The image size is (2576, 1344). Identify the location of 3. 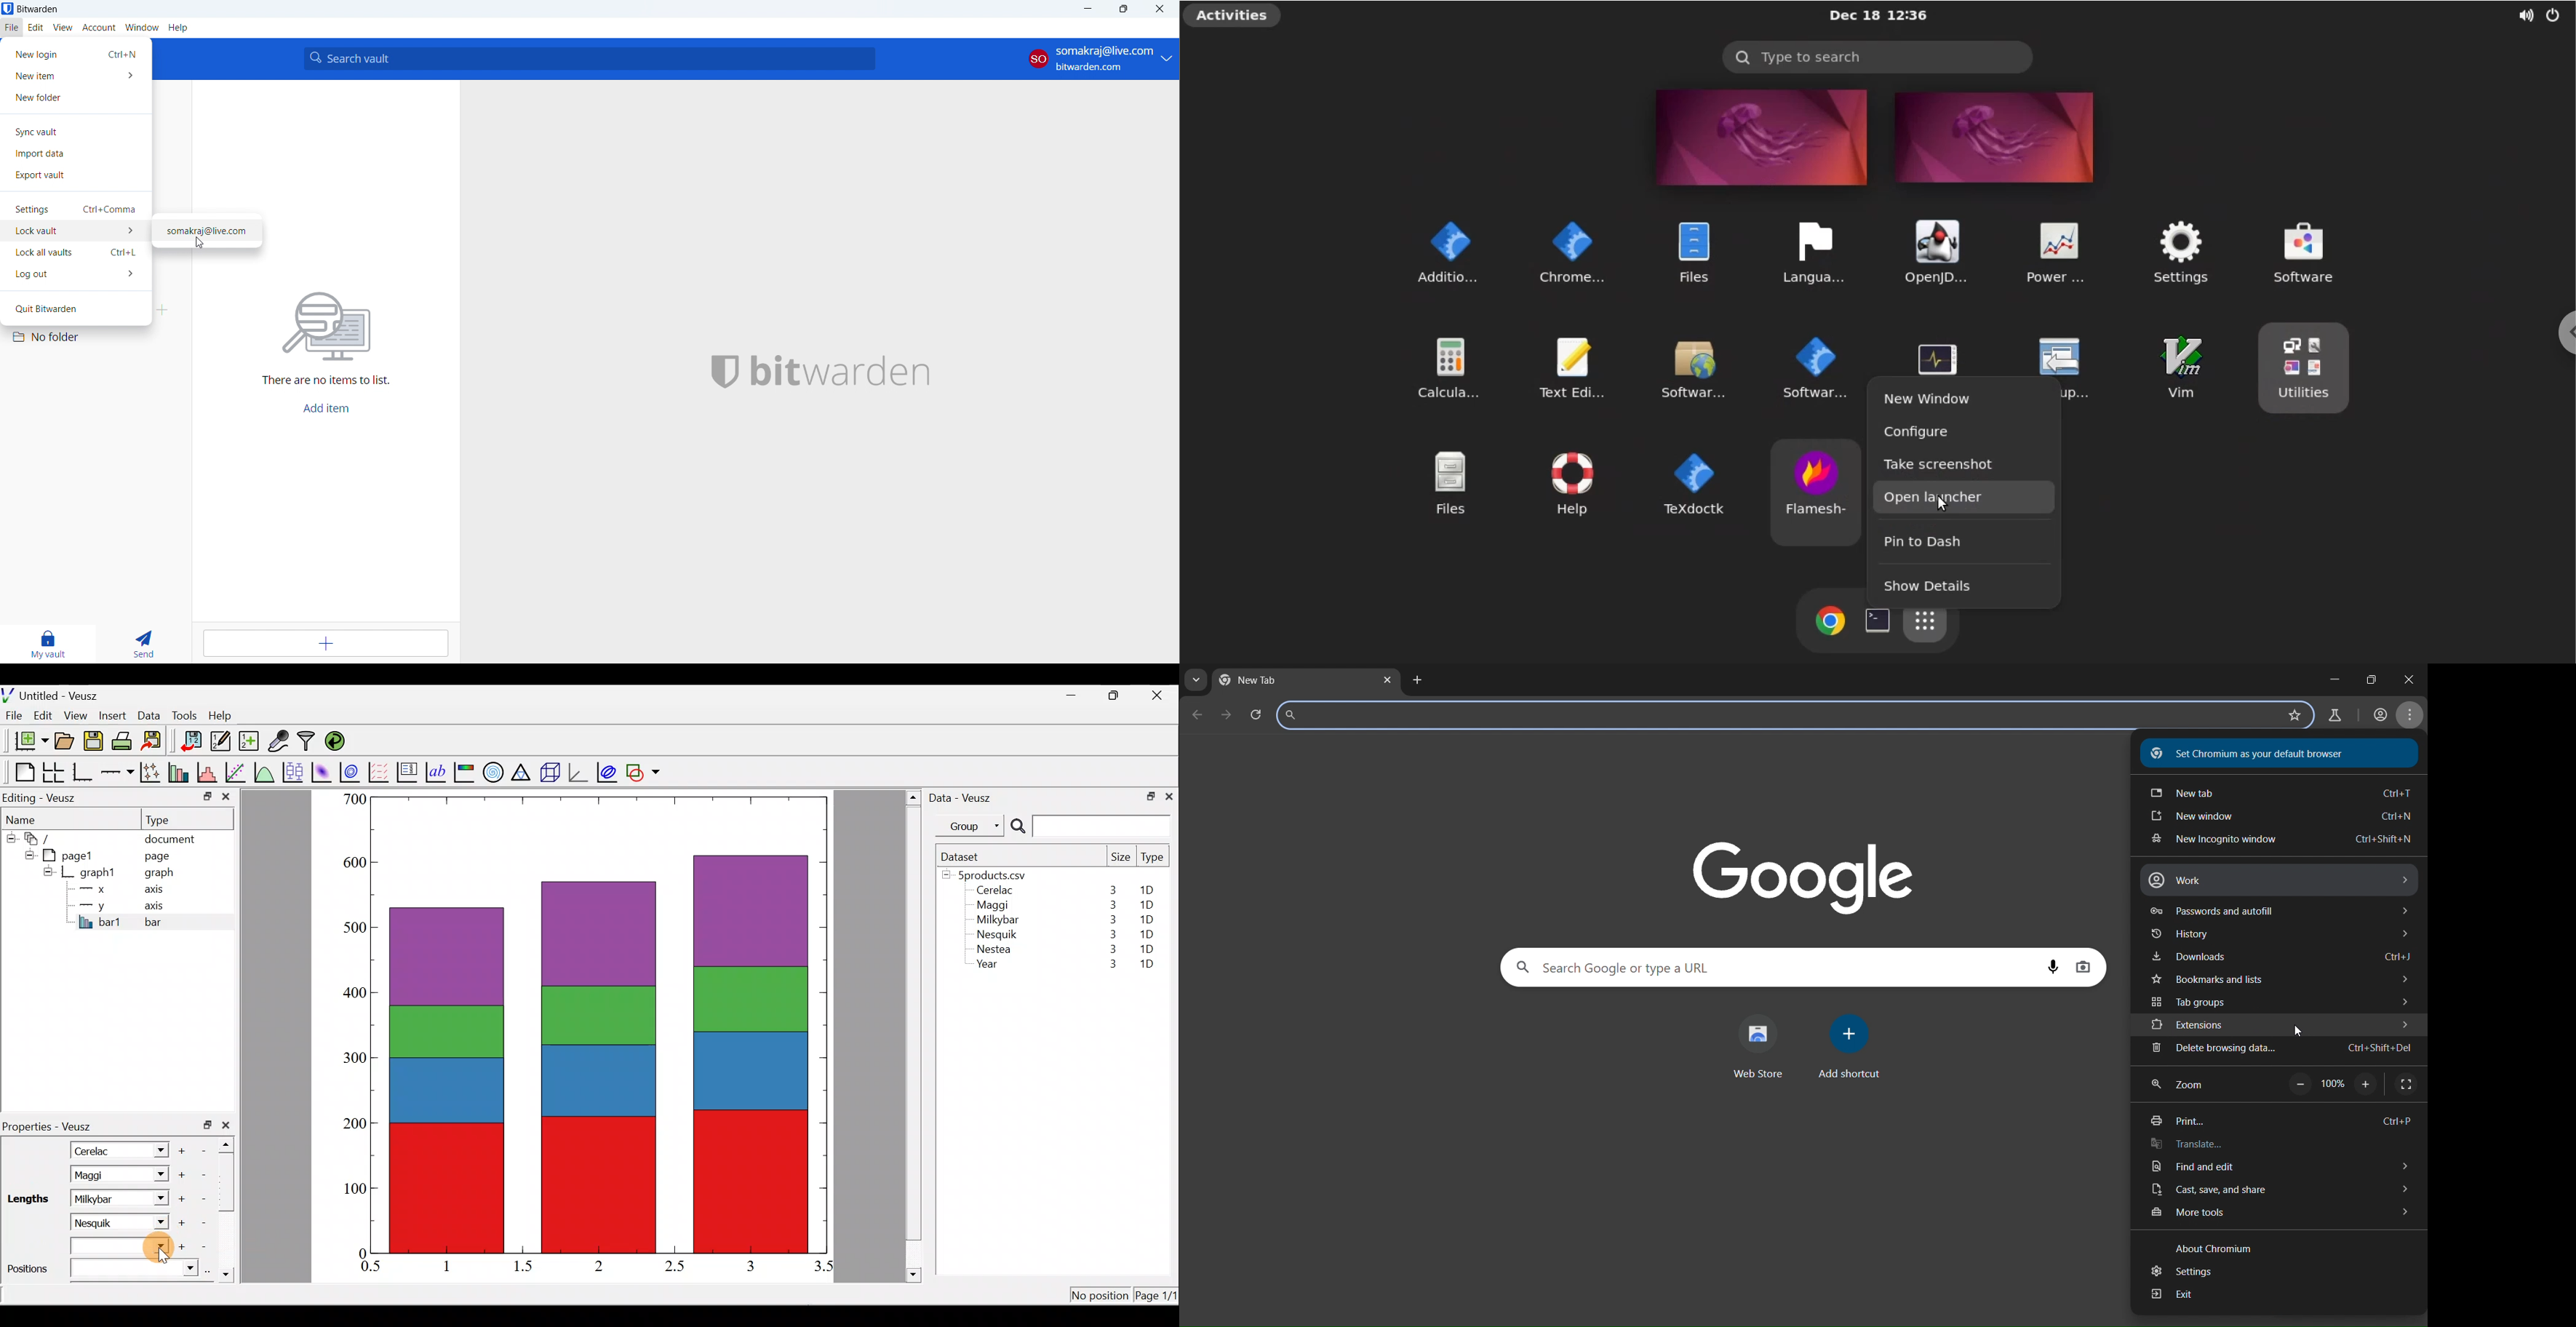
(1106, 965).